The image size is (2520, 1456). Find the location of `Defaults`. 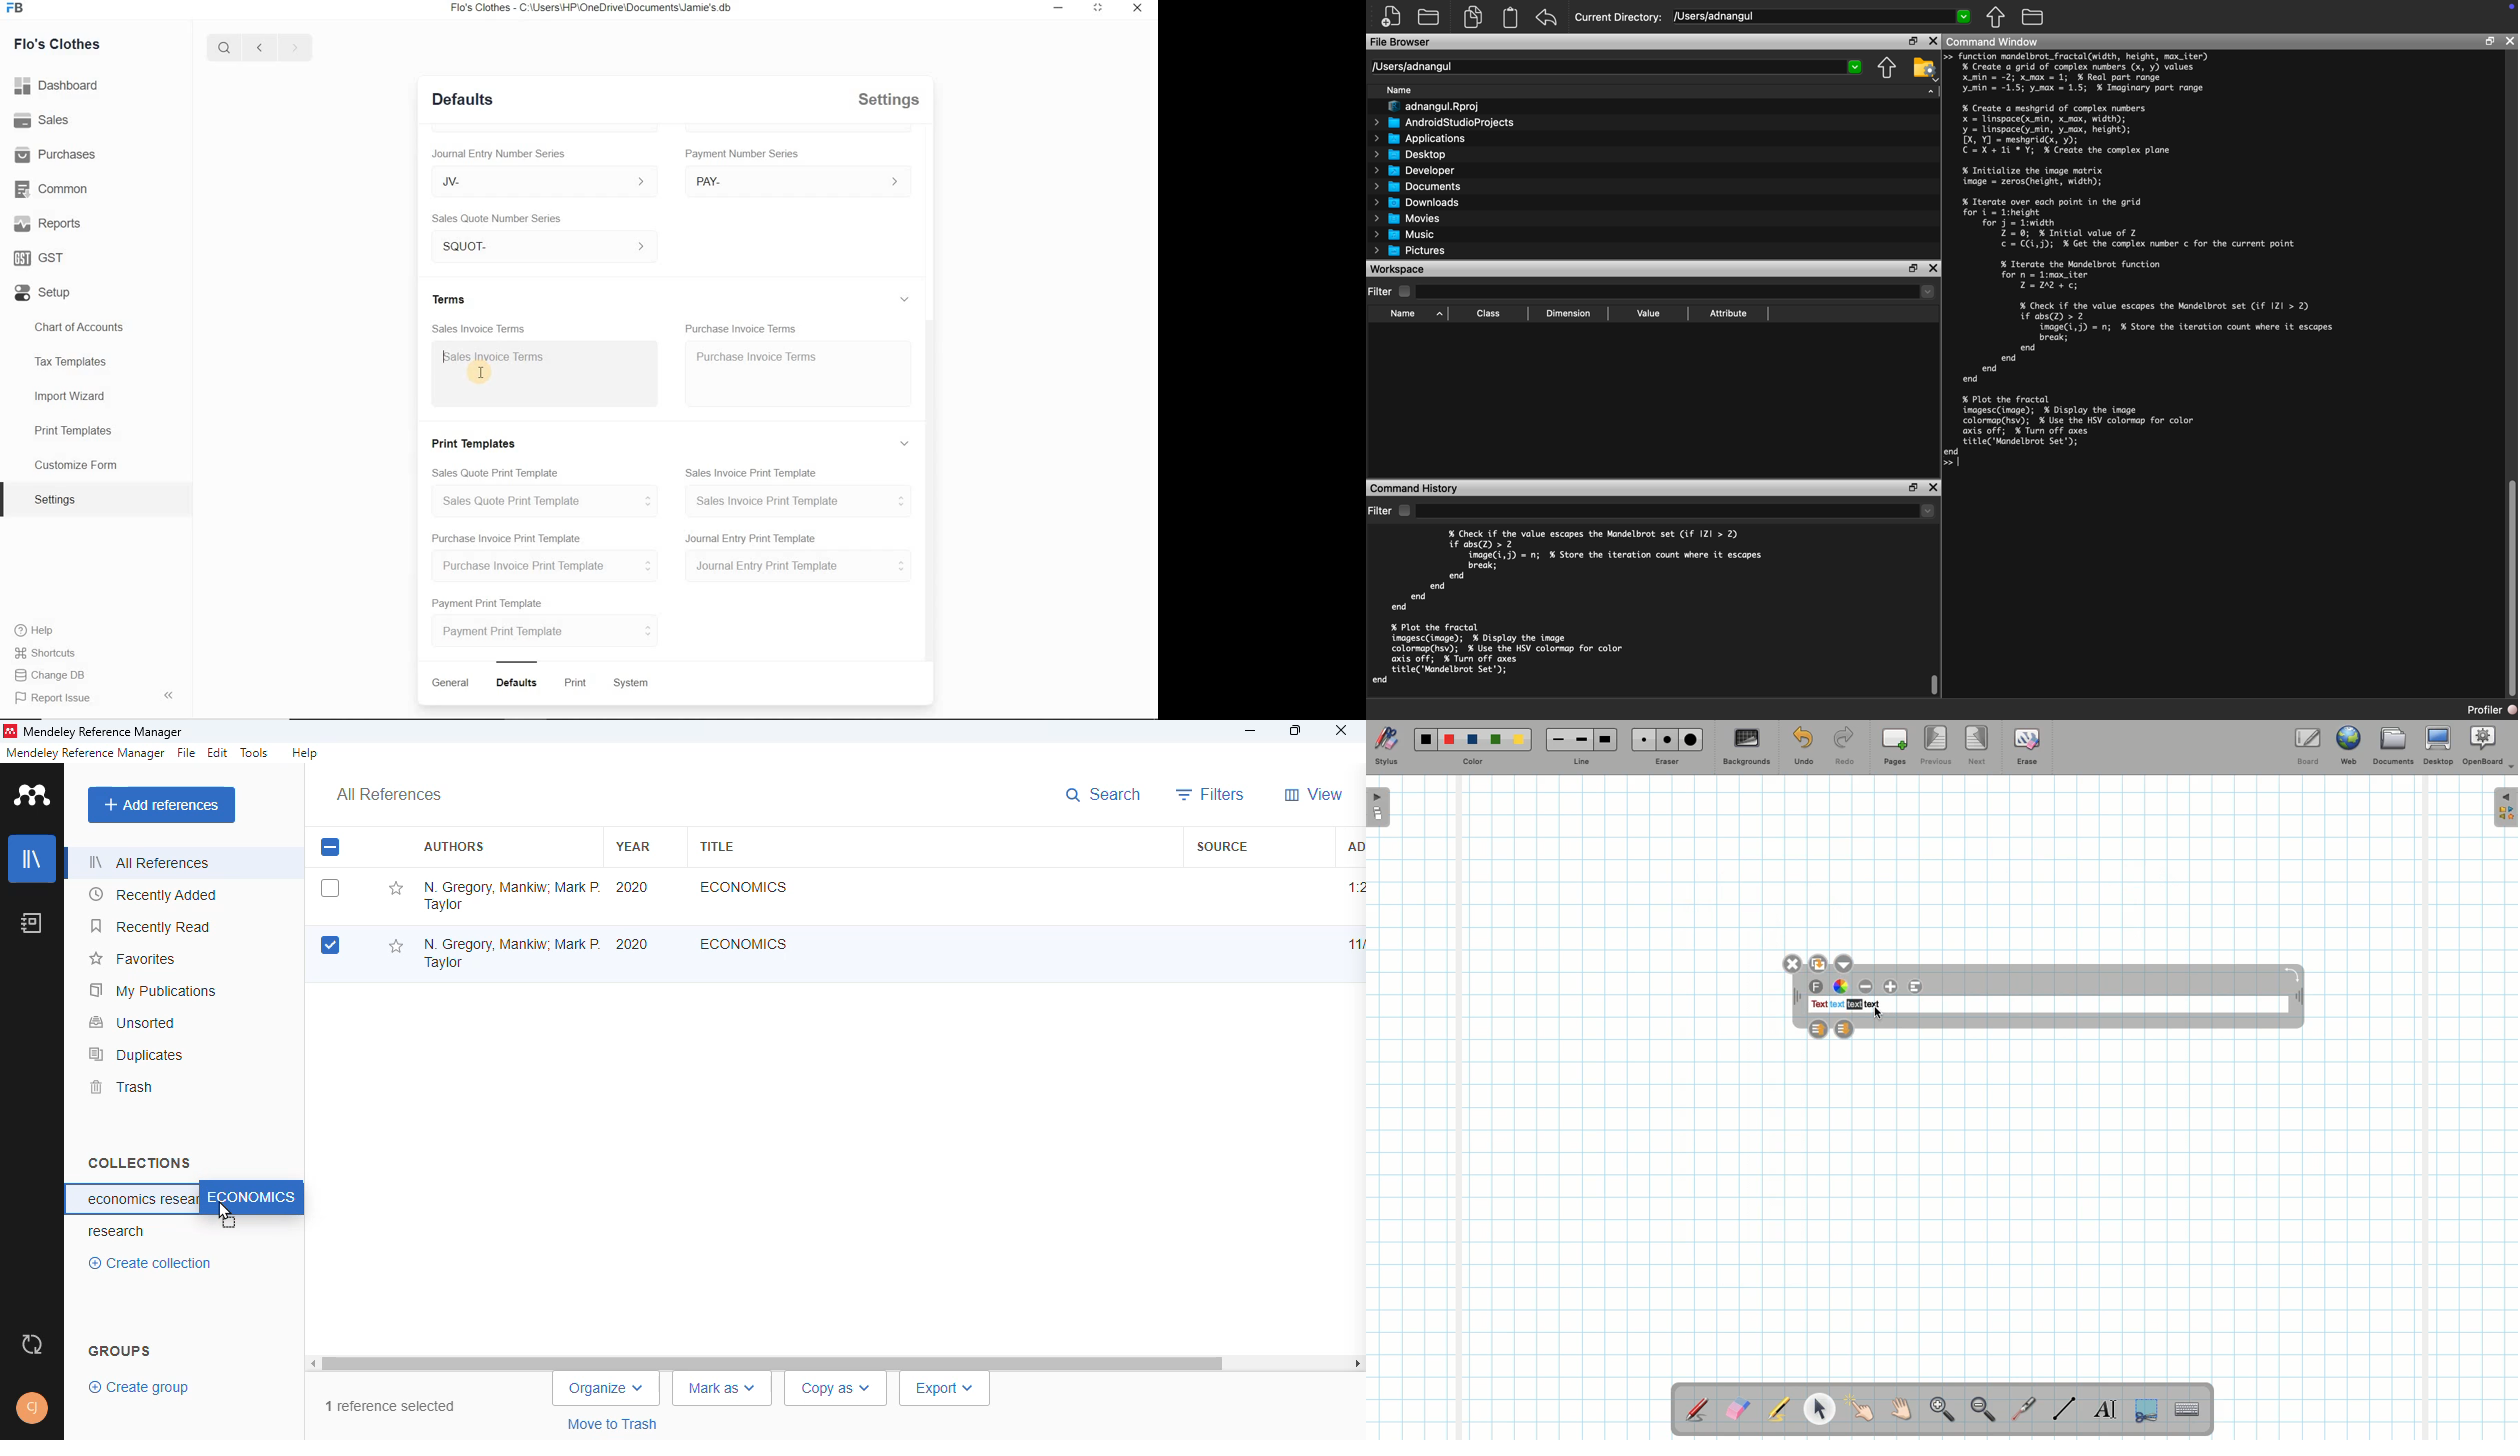

Defaults is located at coordinates (463, 98).